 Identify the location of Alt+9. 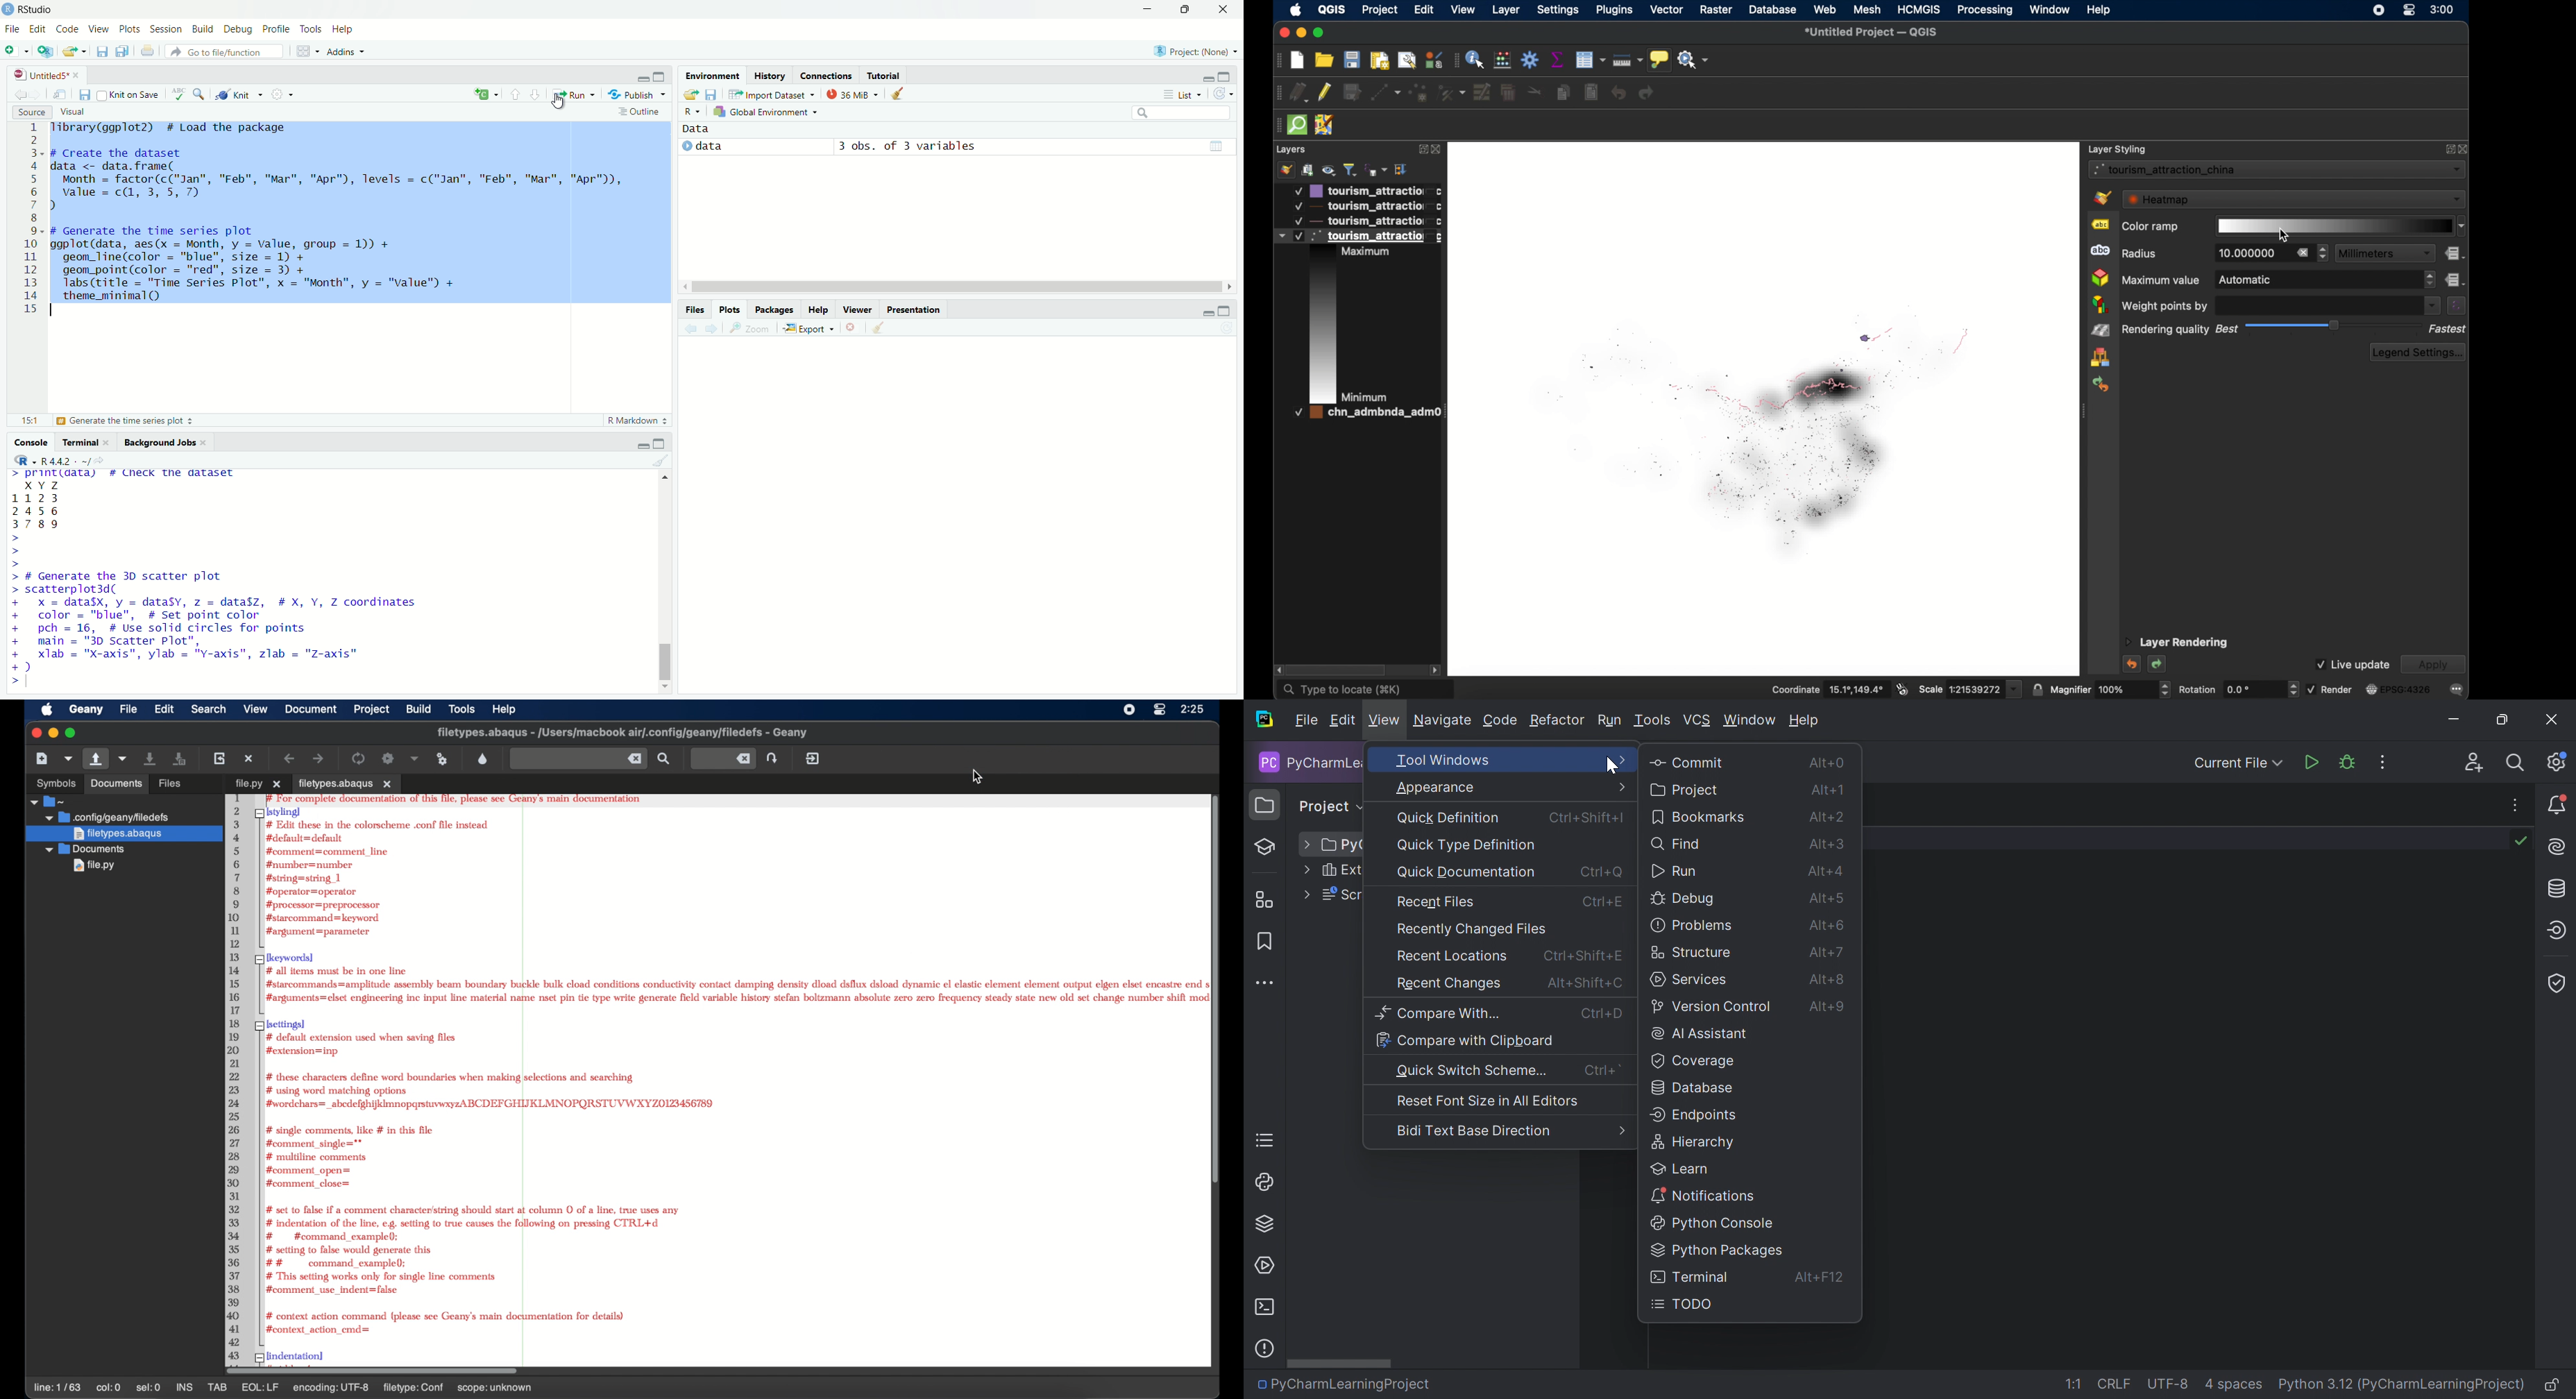
(1827, 1007).